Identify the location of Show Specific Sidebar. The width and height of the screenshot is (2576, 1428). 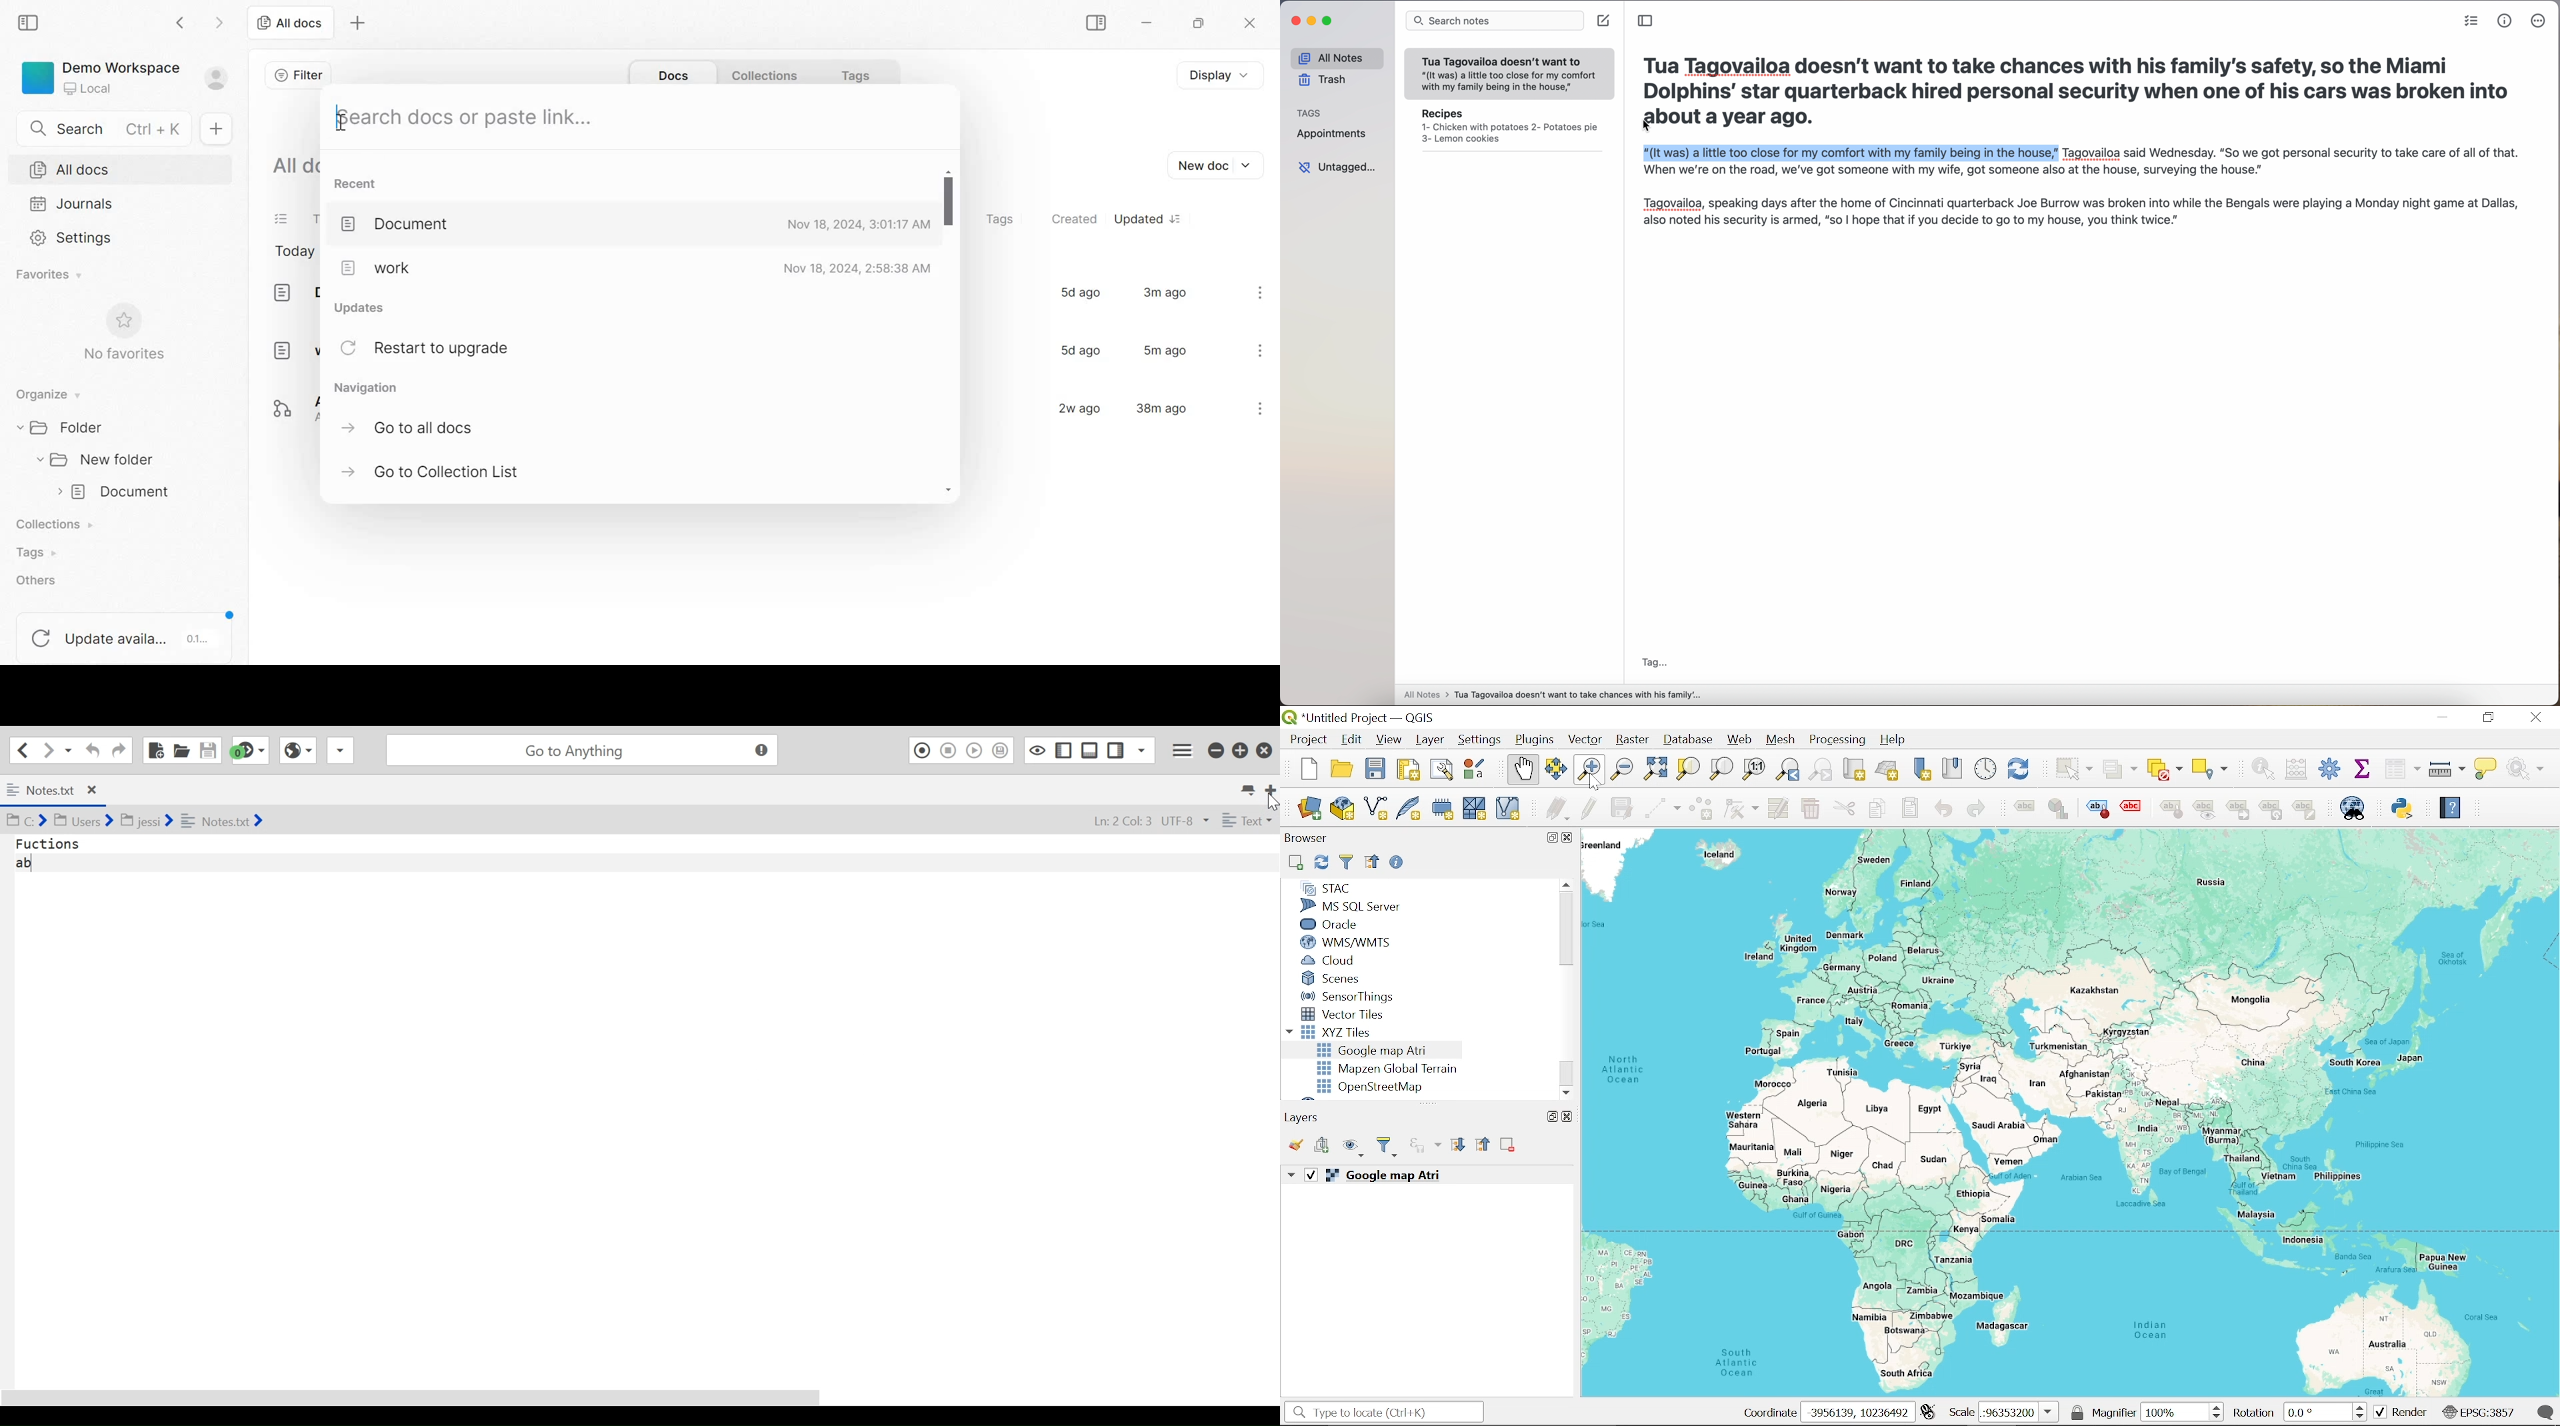
(1142, 749).